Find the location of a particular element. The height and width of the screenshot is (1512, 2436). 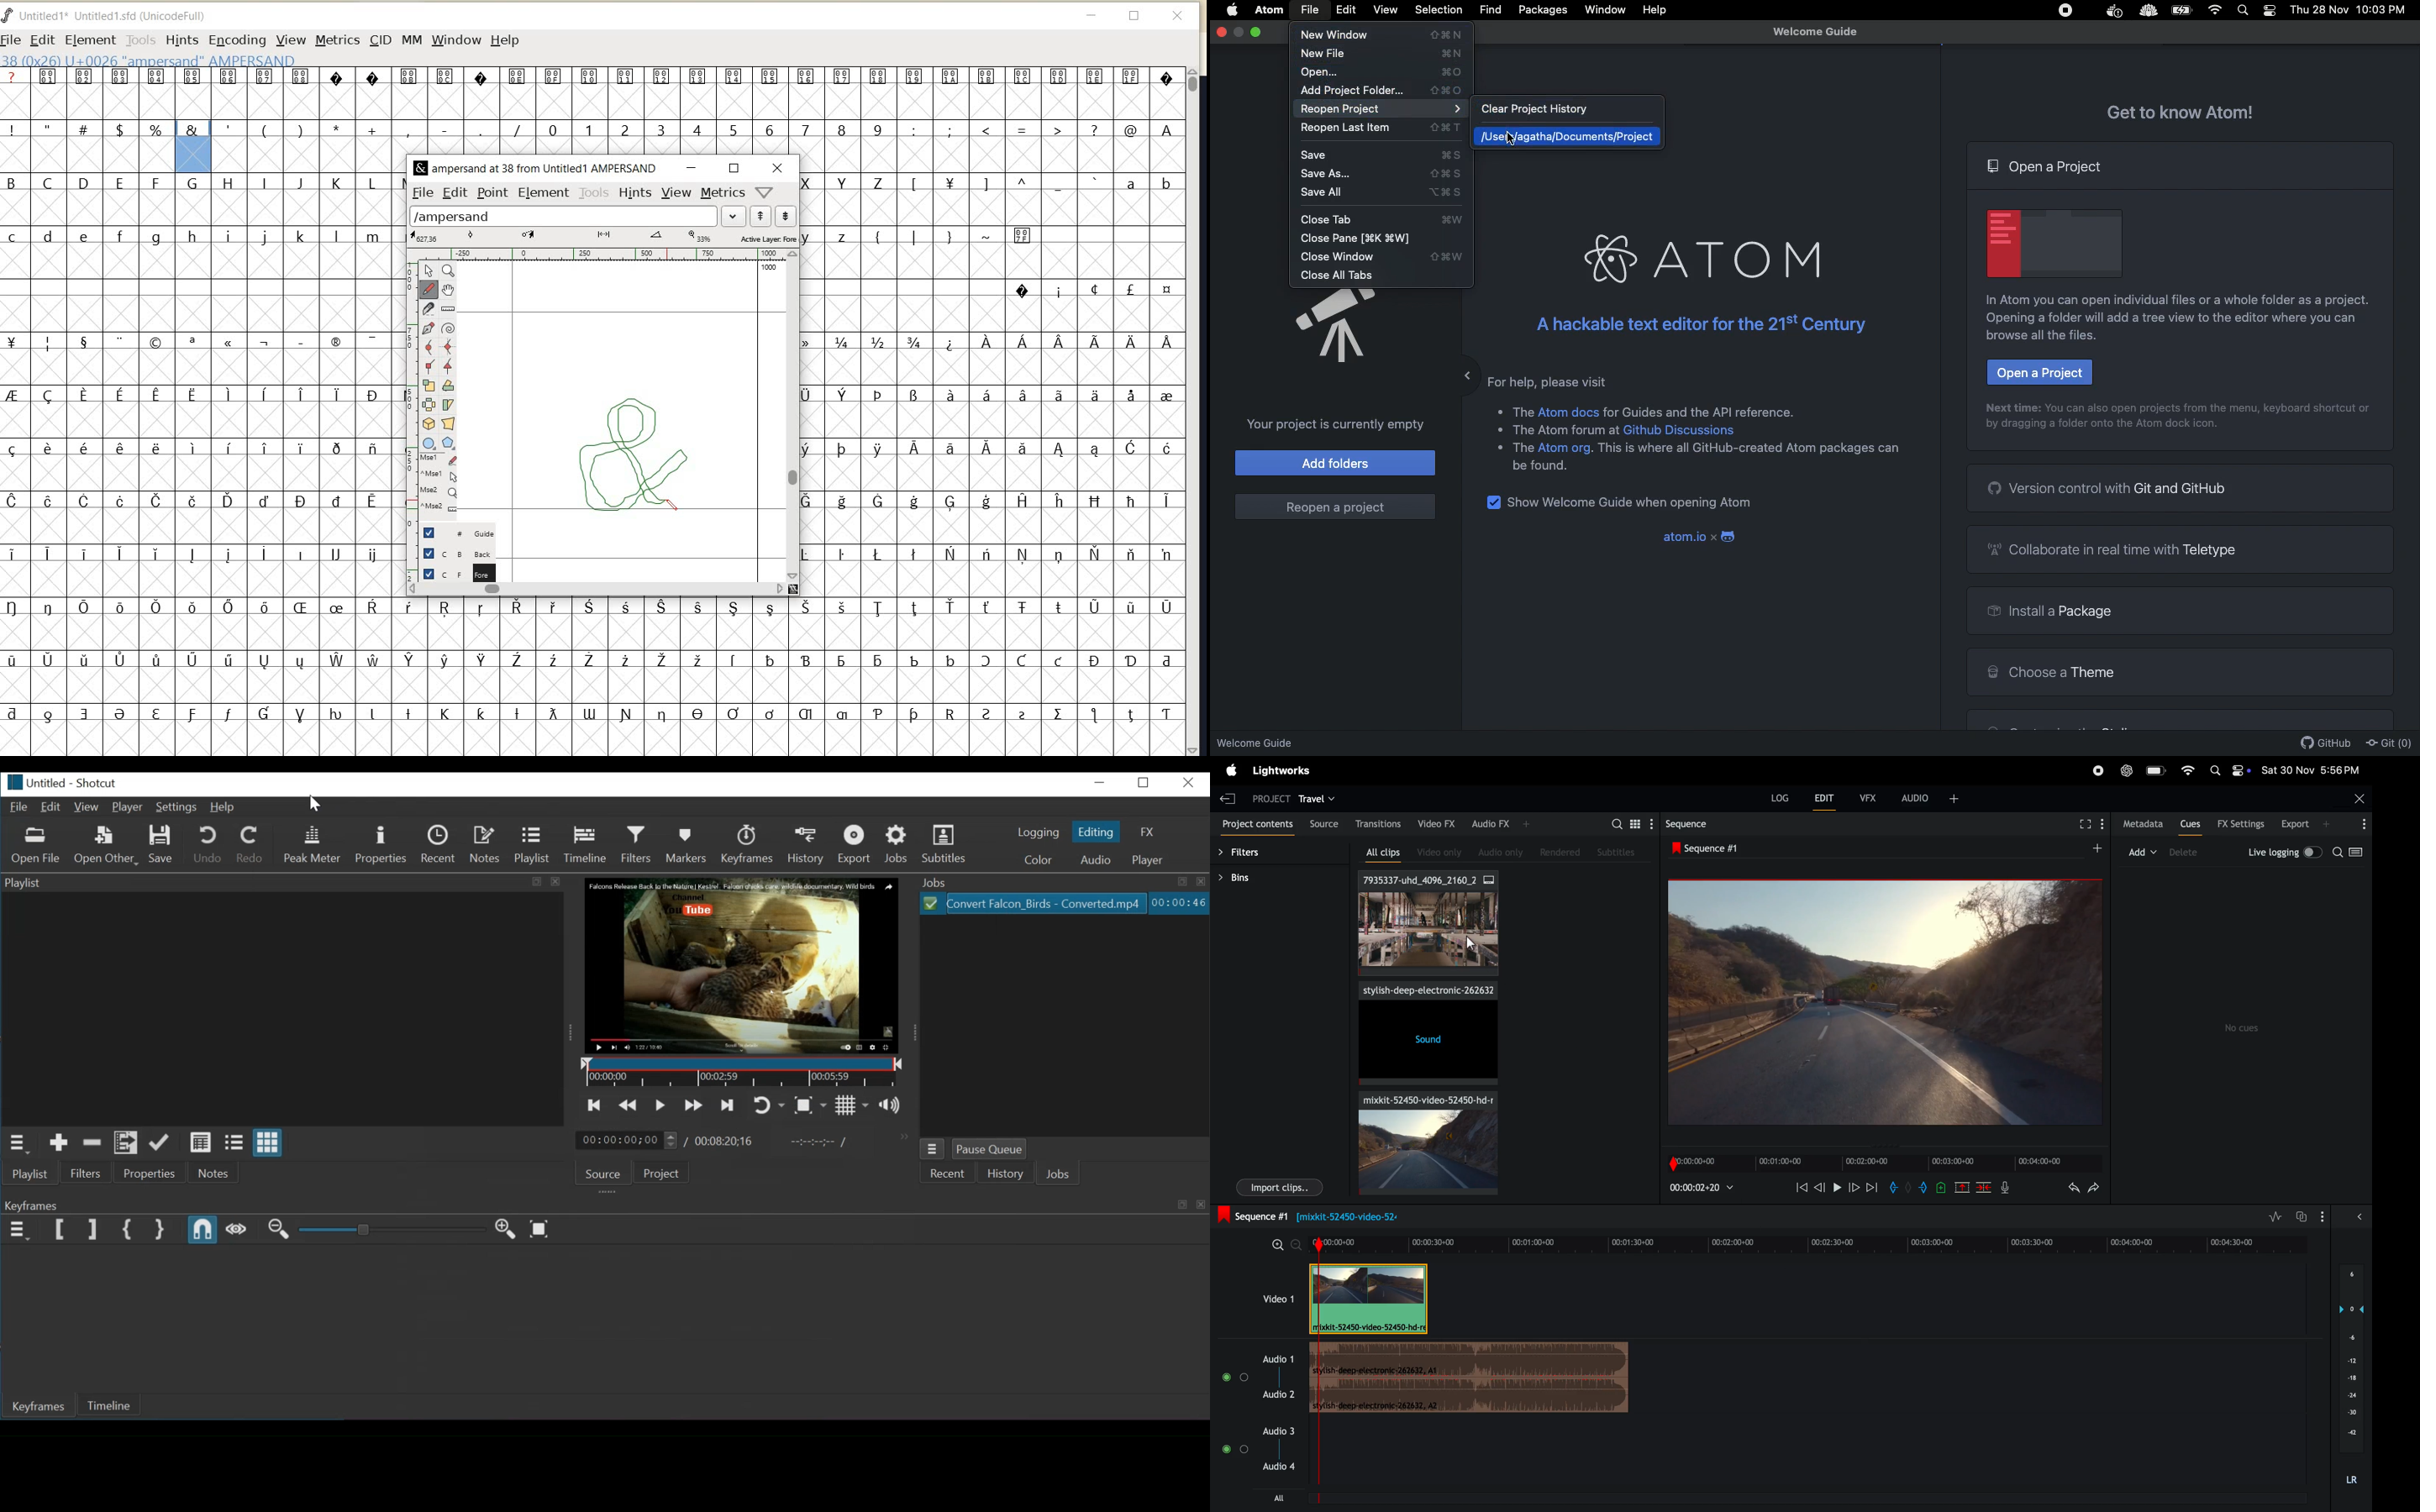

audio fx is located at coordinates (1494, 824).